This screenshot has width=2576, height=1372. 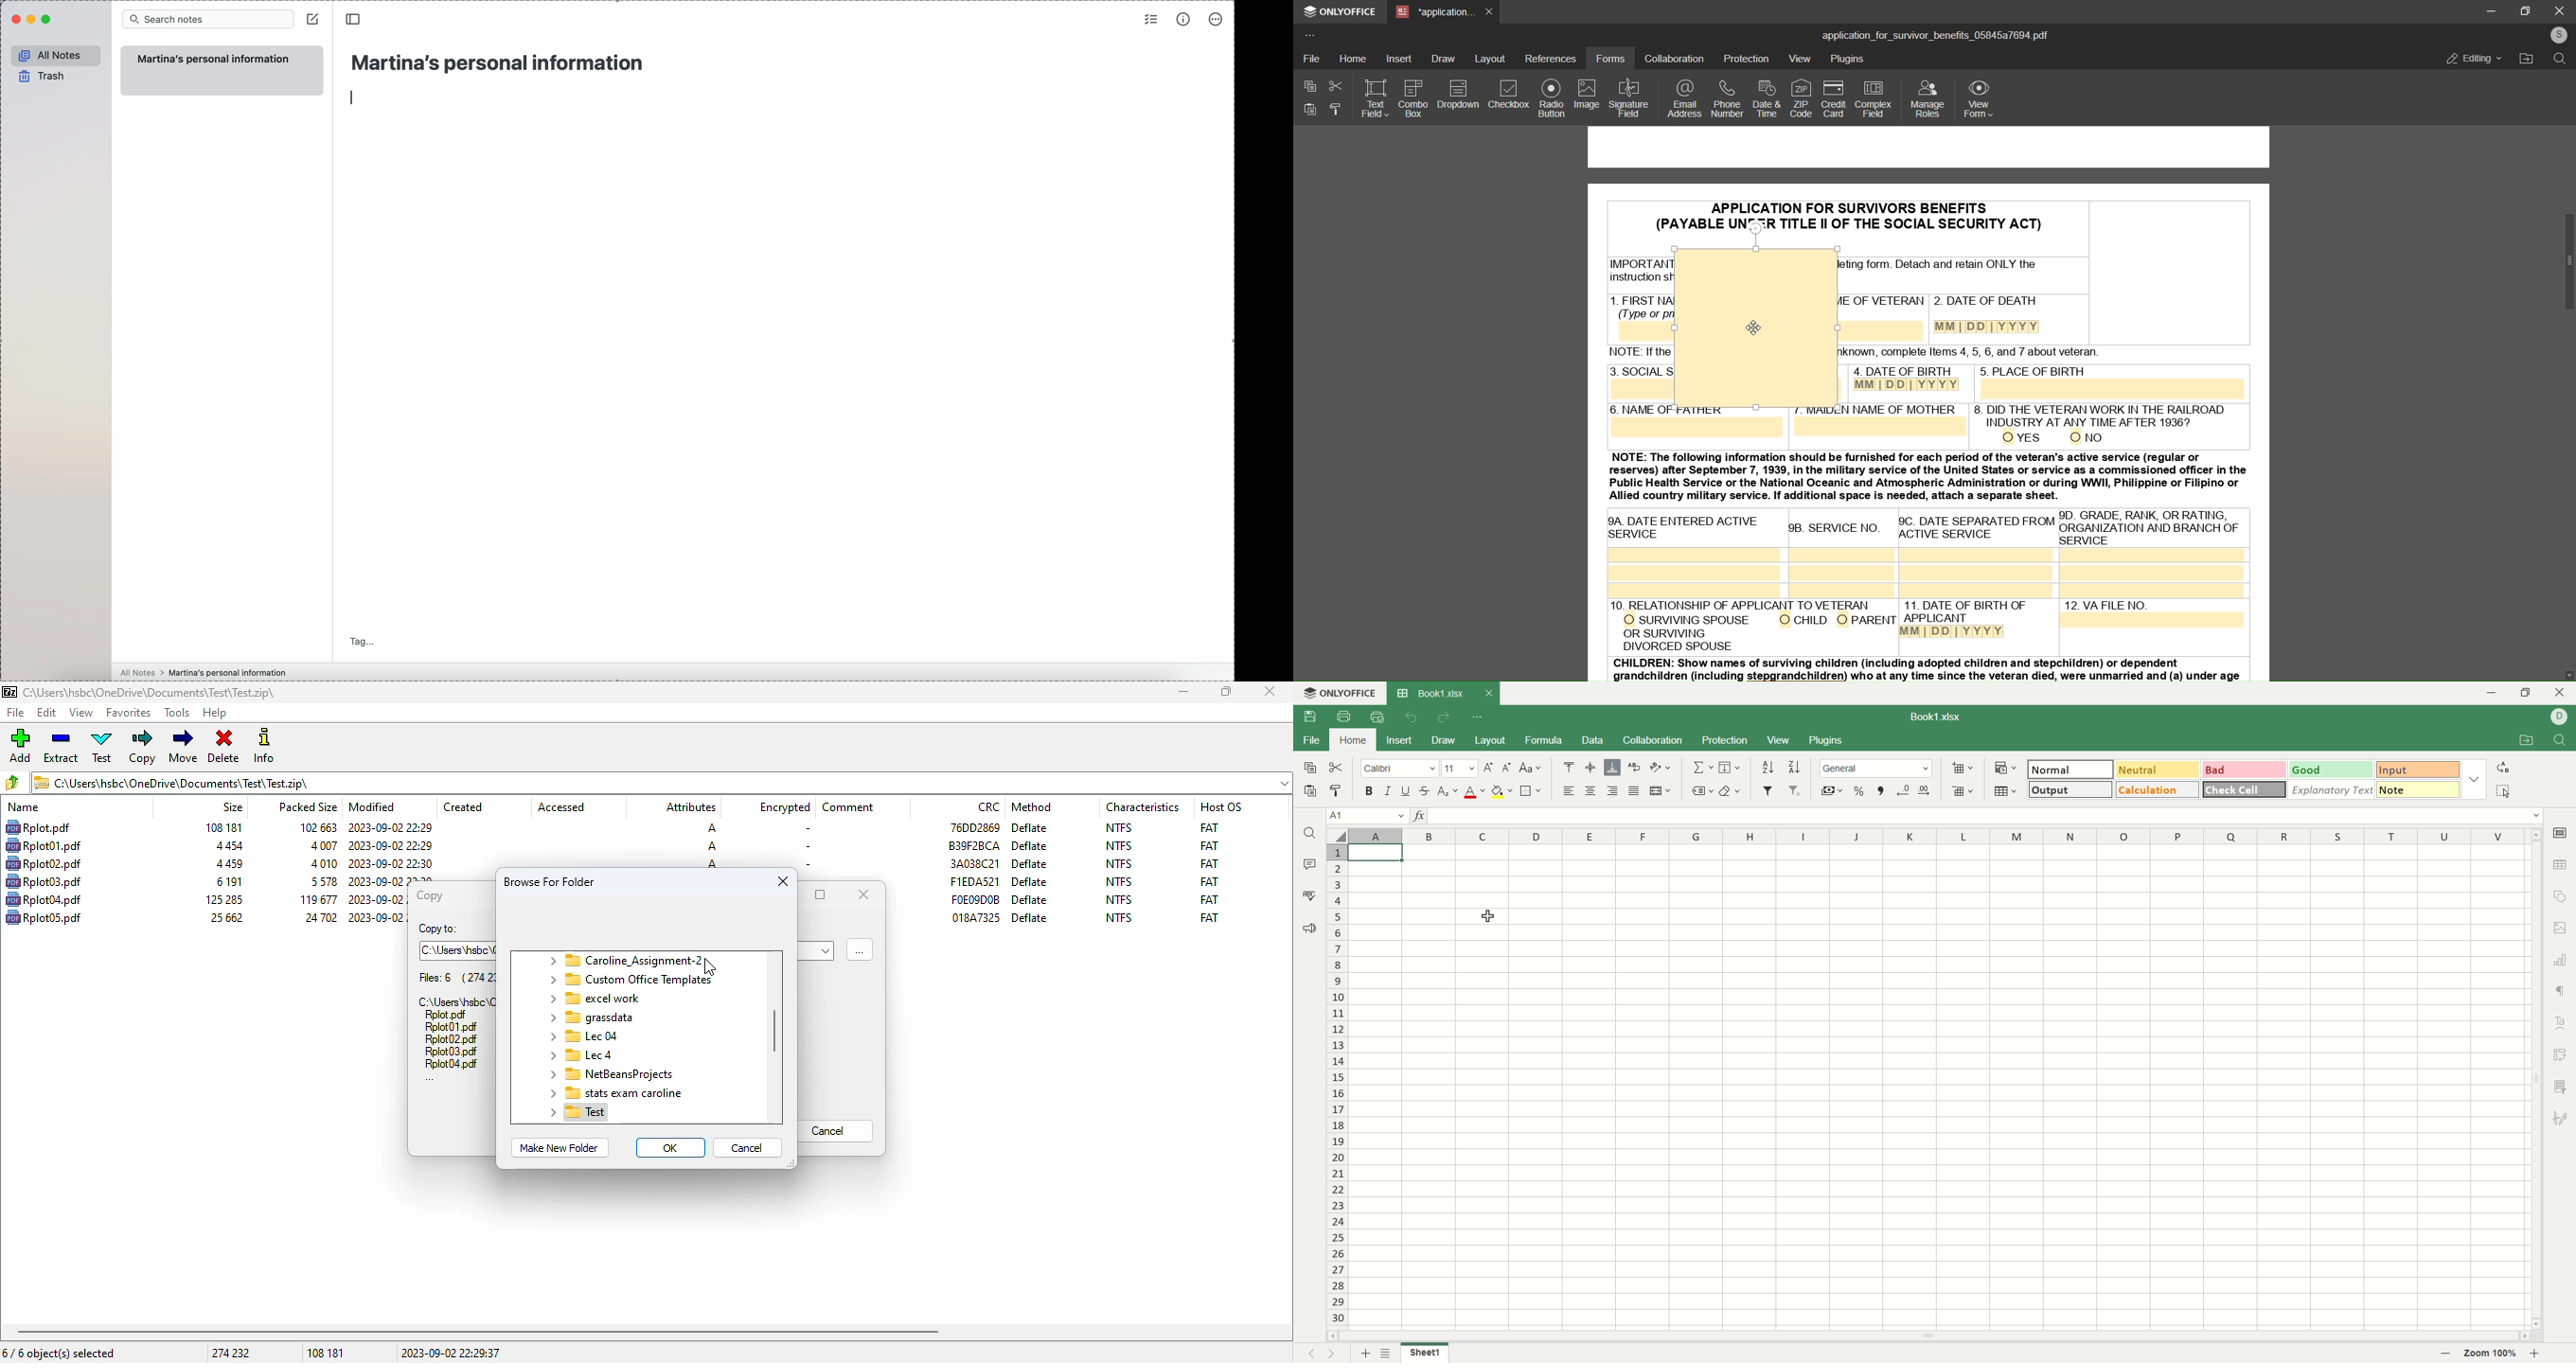 What do you see at coordinates (315, 899) in the screenshot?
I see `packed size` at bounding box center [315, 899].